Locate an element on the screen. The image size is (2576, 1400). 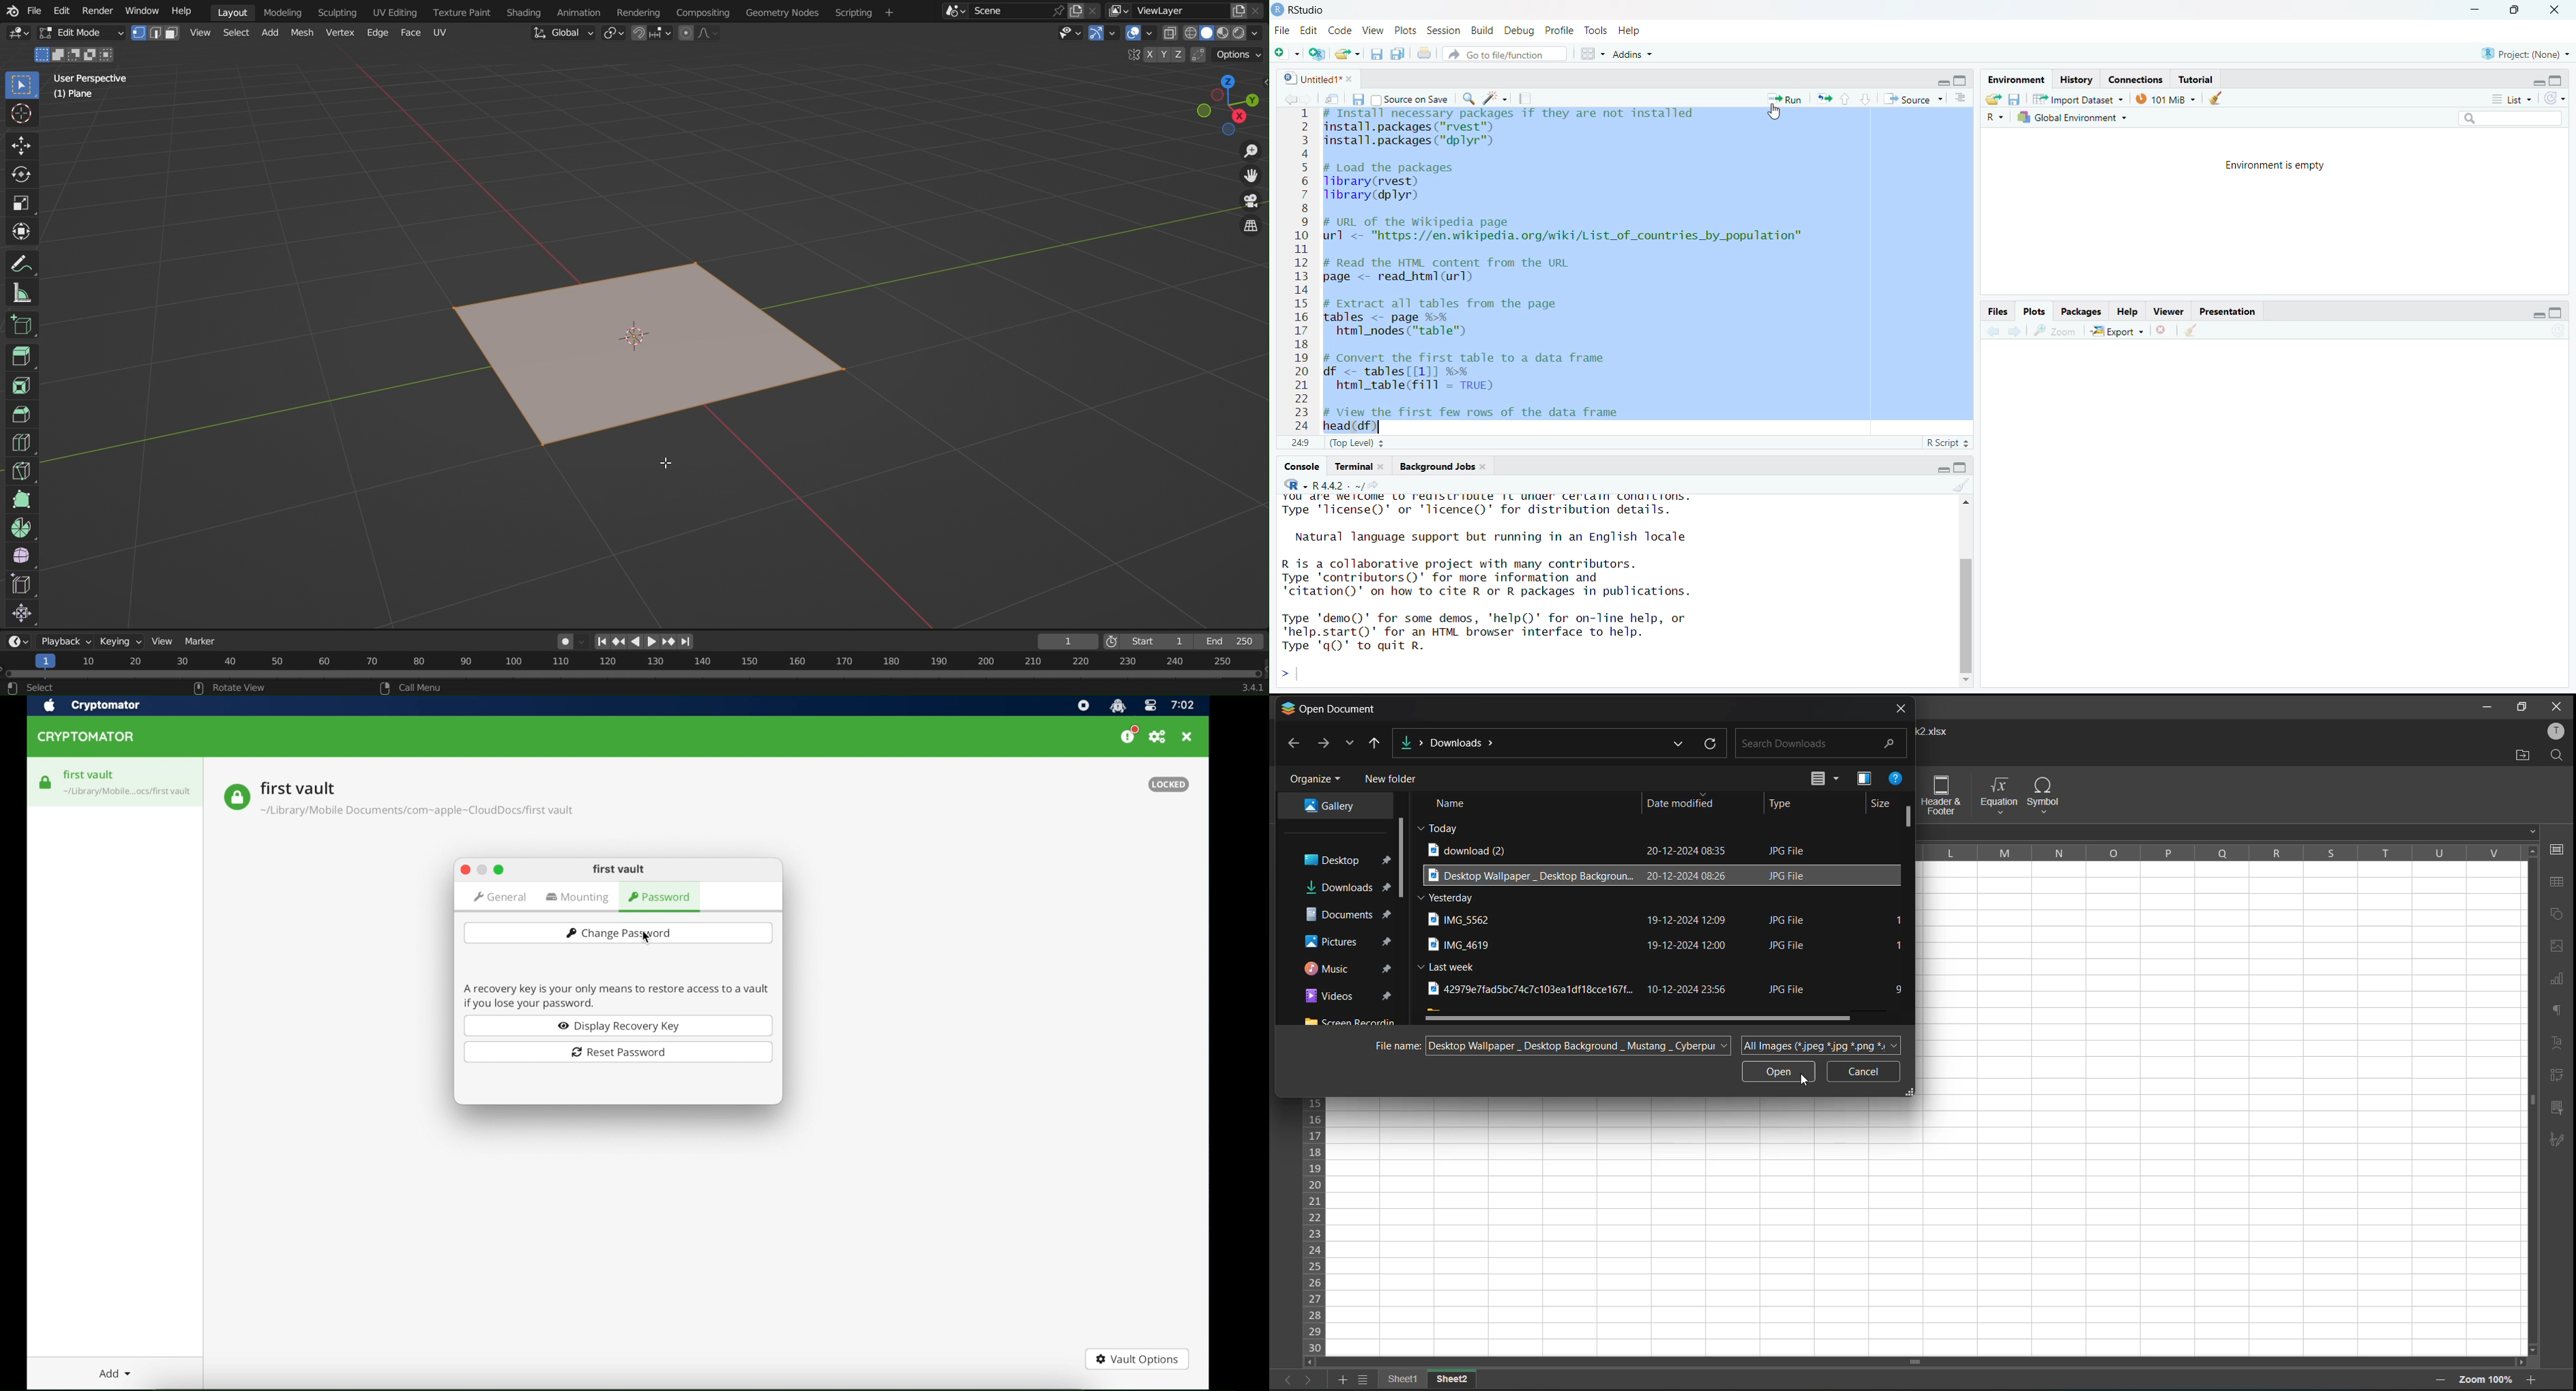
Files is located at coordinates (1998, 312).